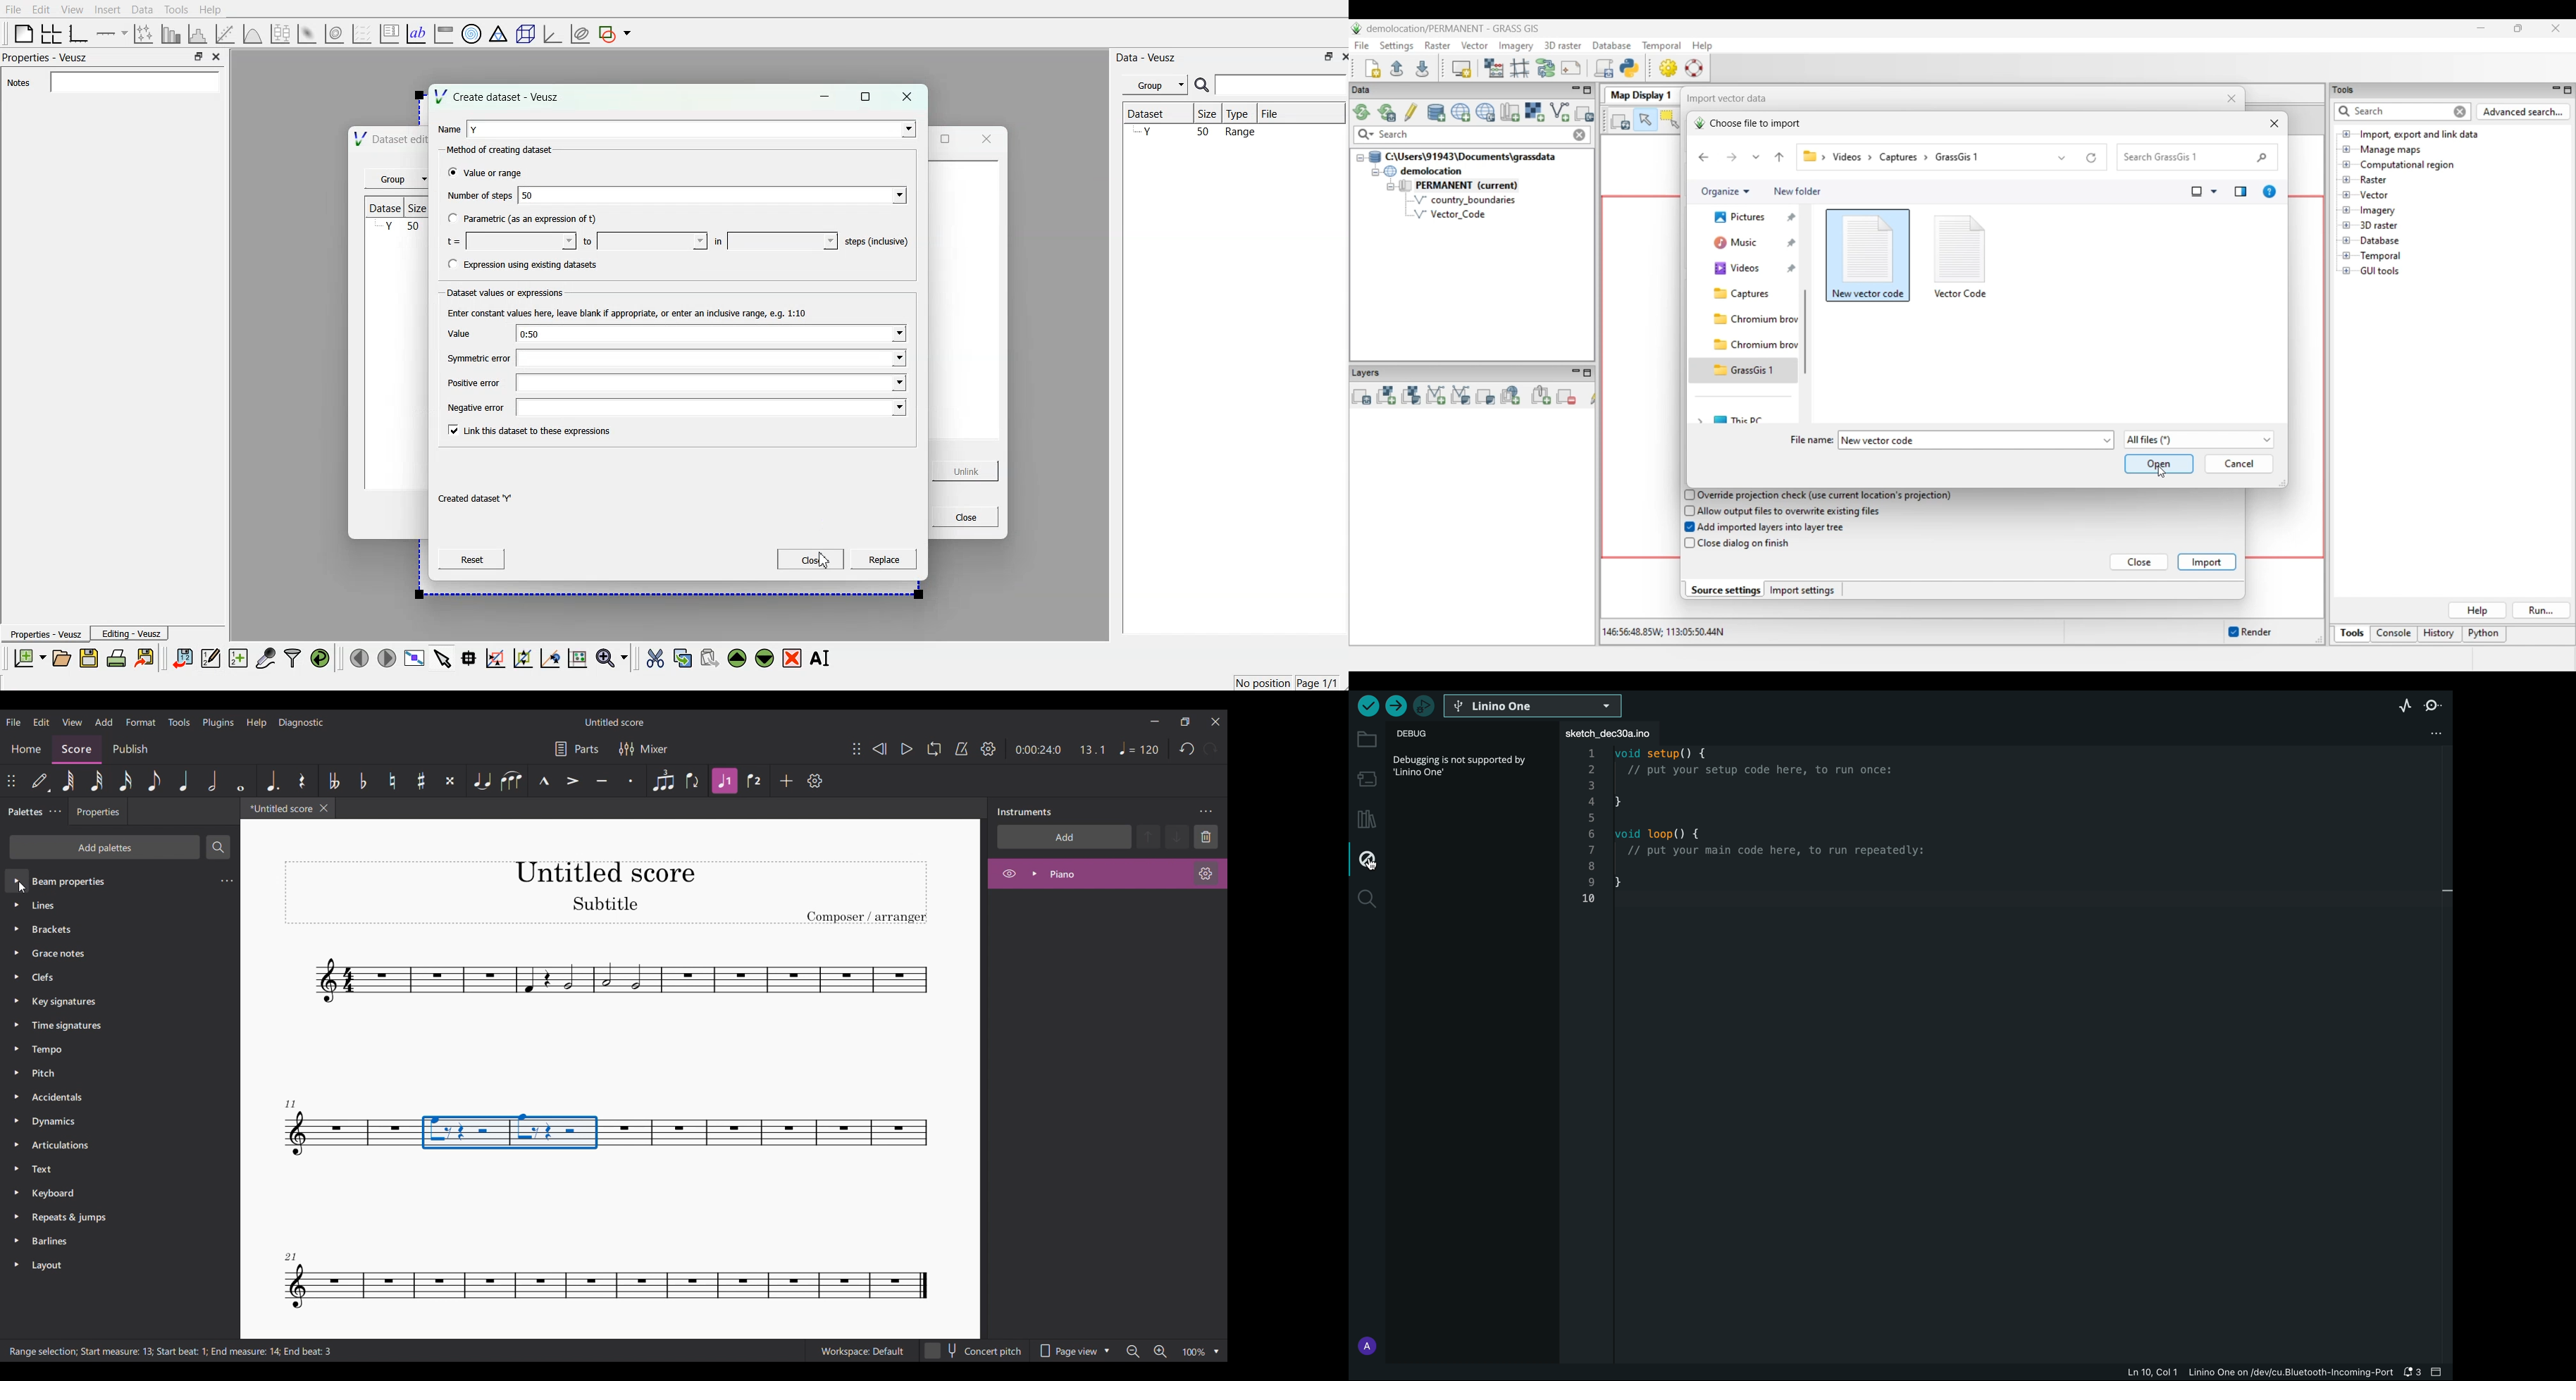 This screenshot has width=2576, height=1400. Describe the element at coordinates (498, 32) in the screenshot. I see `ternary graph` at that location.